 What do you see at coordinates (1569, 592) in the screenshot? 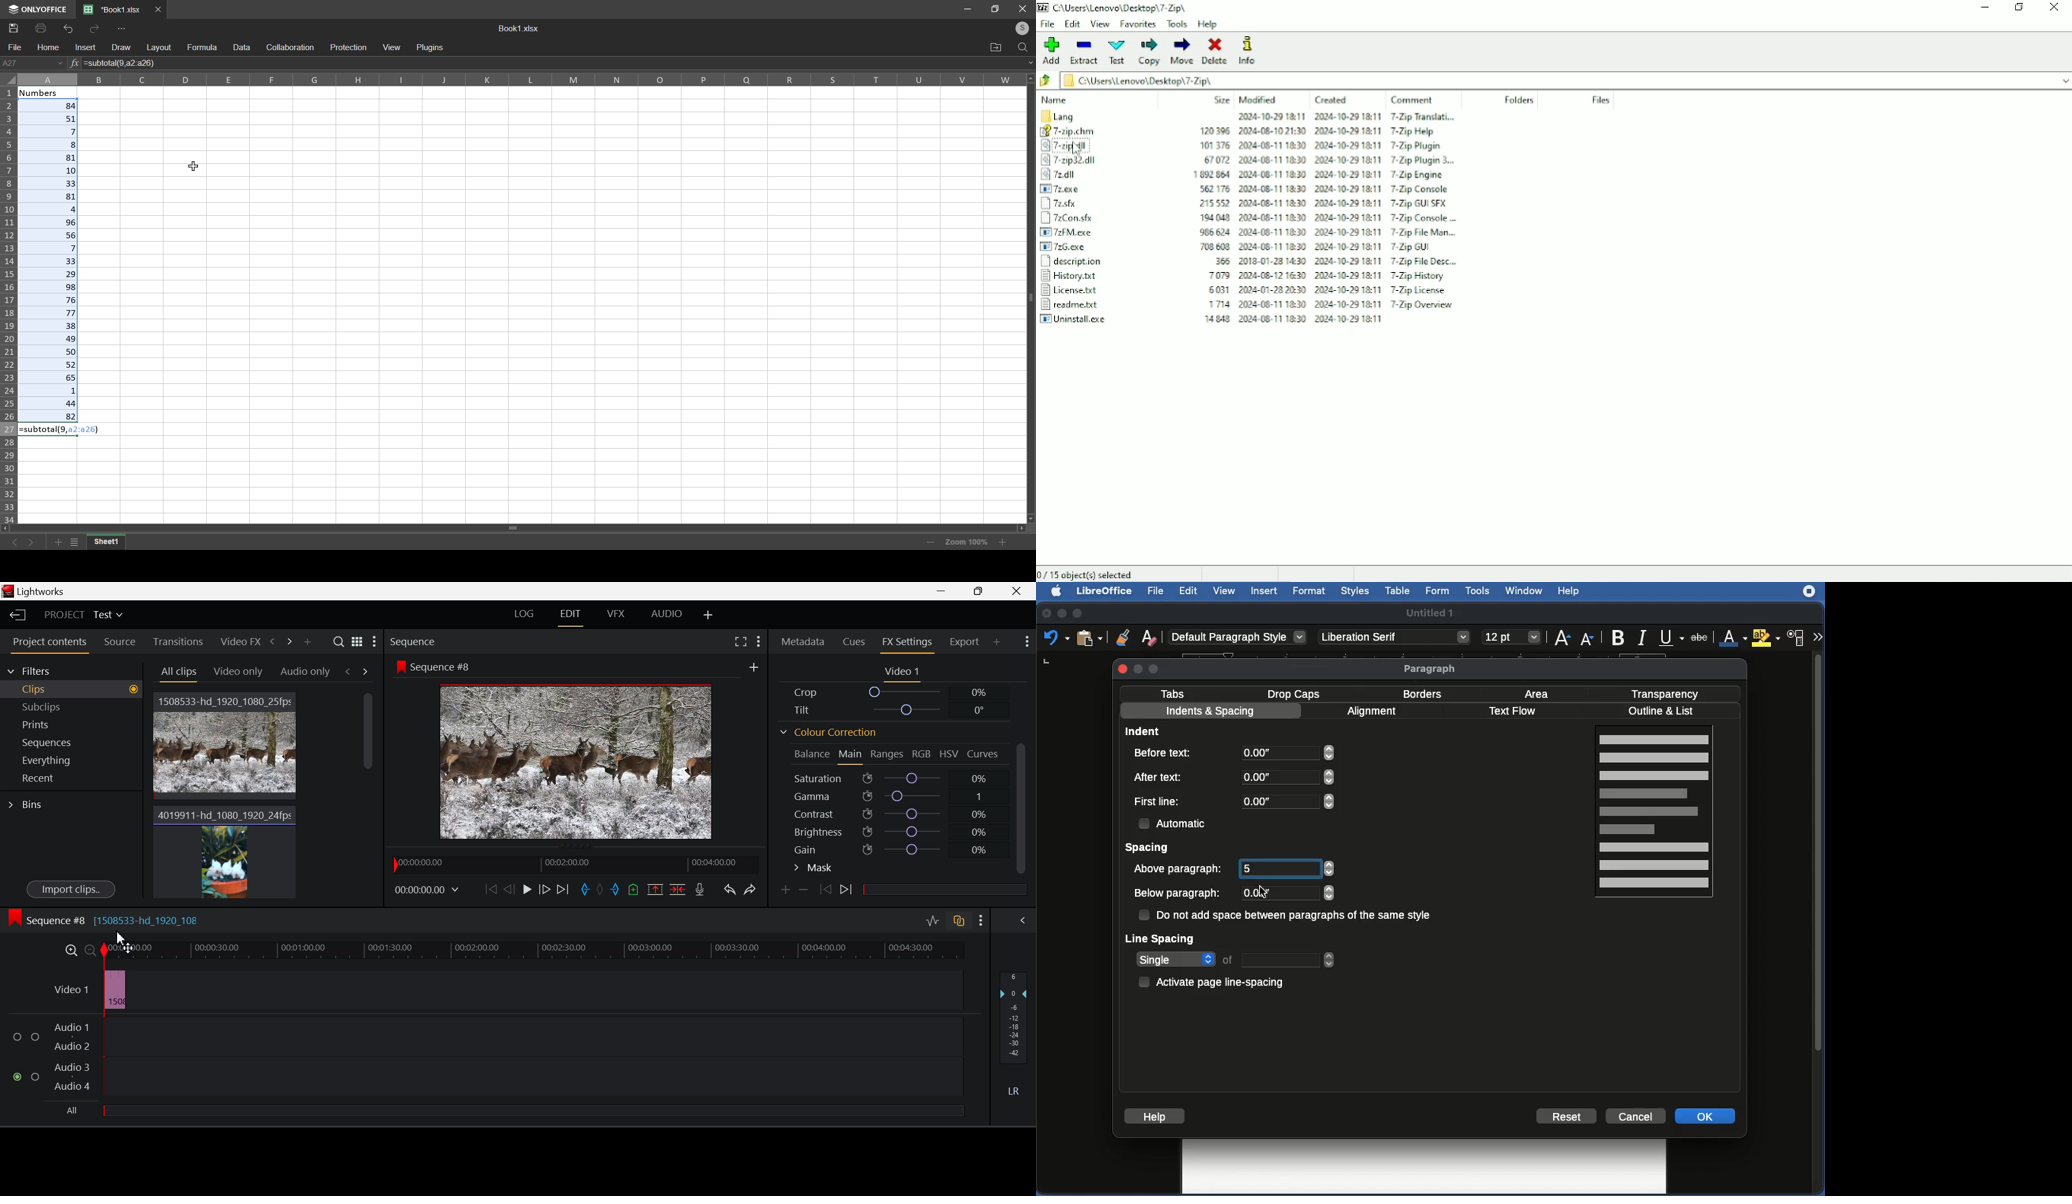
I see `Help` at bounding box center [1569, 592].